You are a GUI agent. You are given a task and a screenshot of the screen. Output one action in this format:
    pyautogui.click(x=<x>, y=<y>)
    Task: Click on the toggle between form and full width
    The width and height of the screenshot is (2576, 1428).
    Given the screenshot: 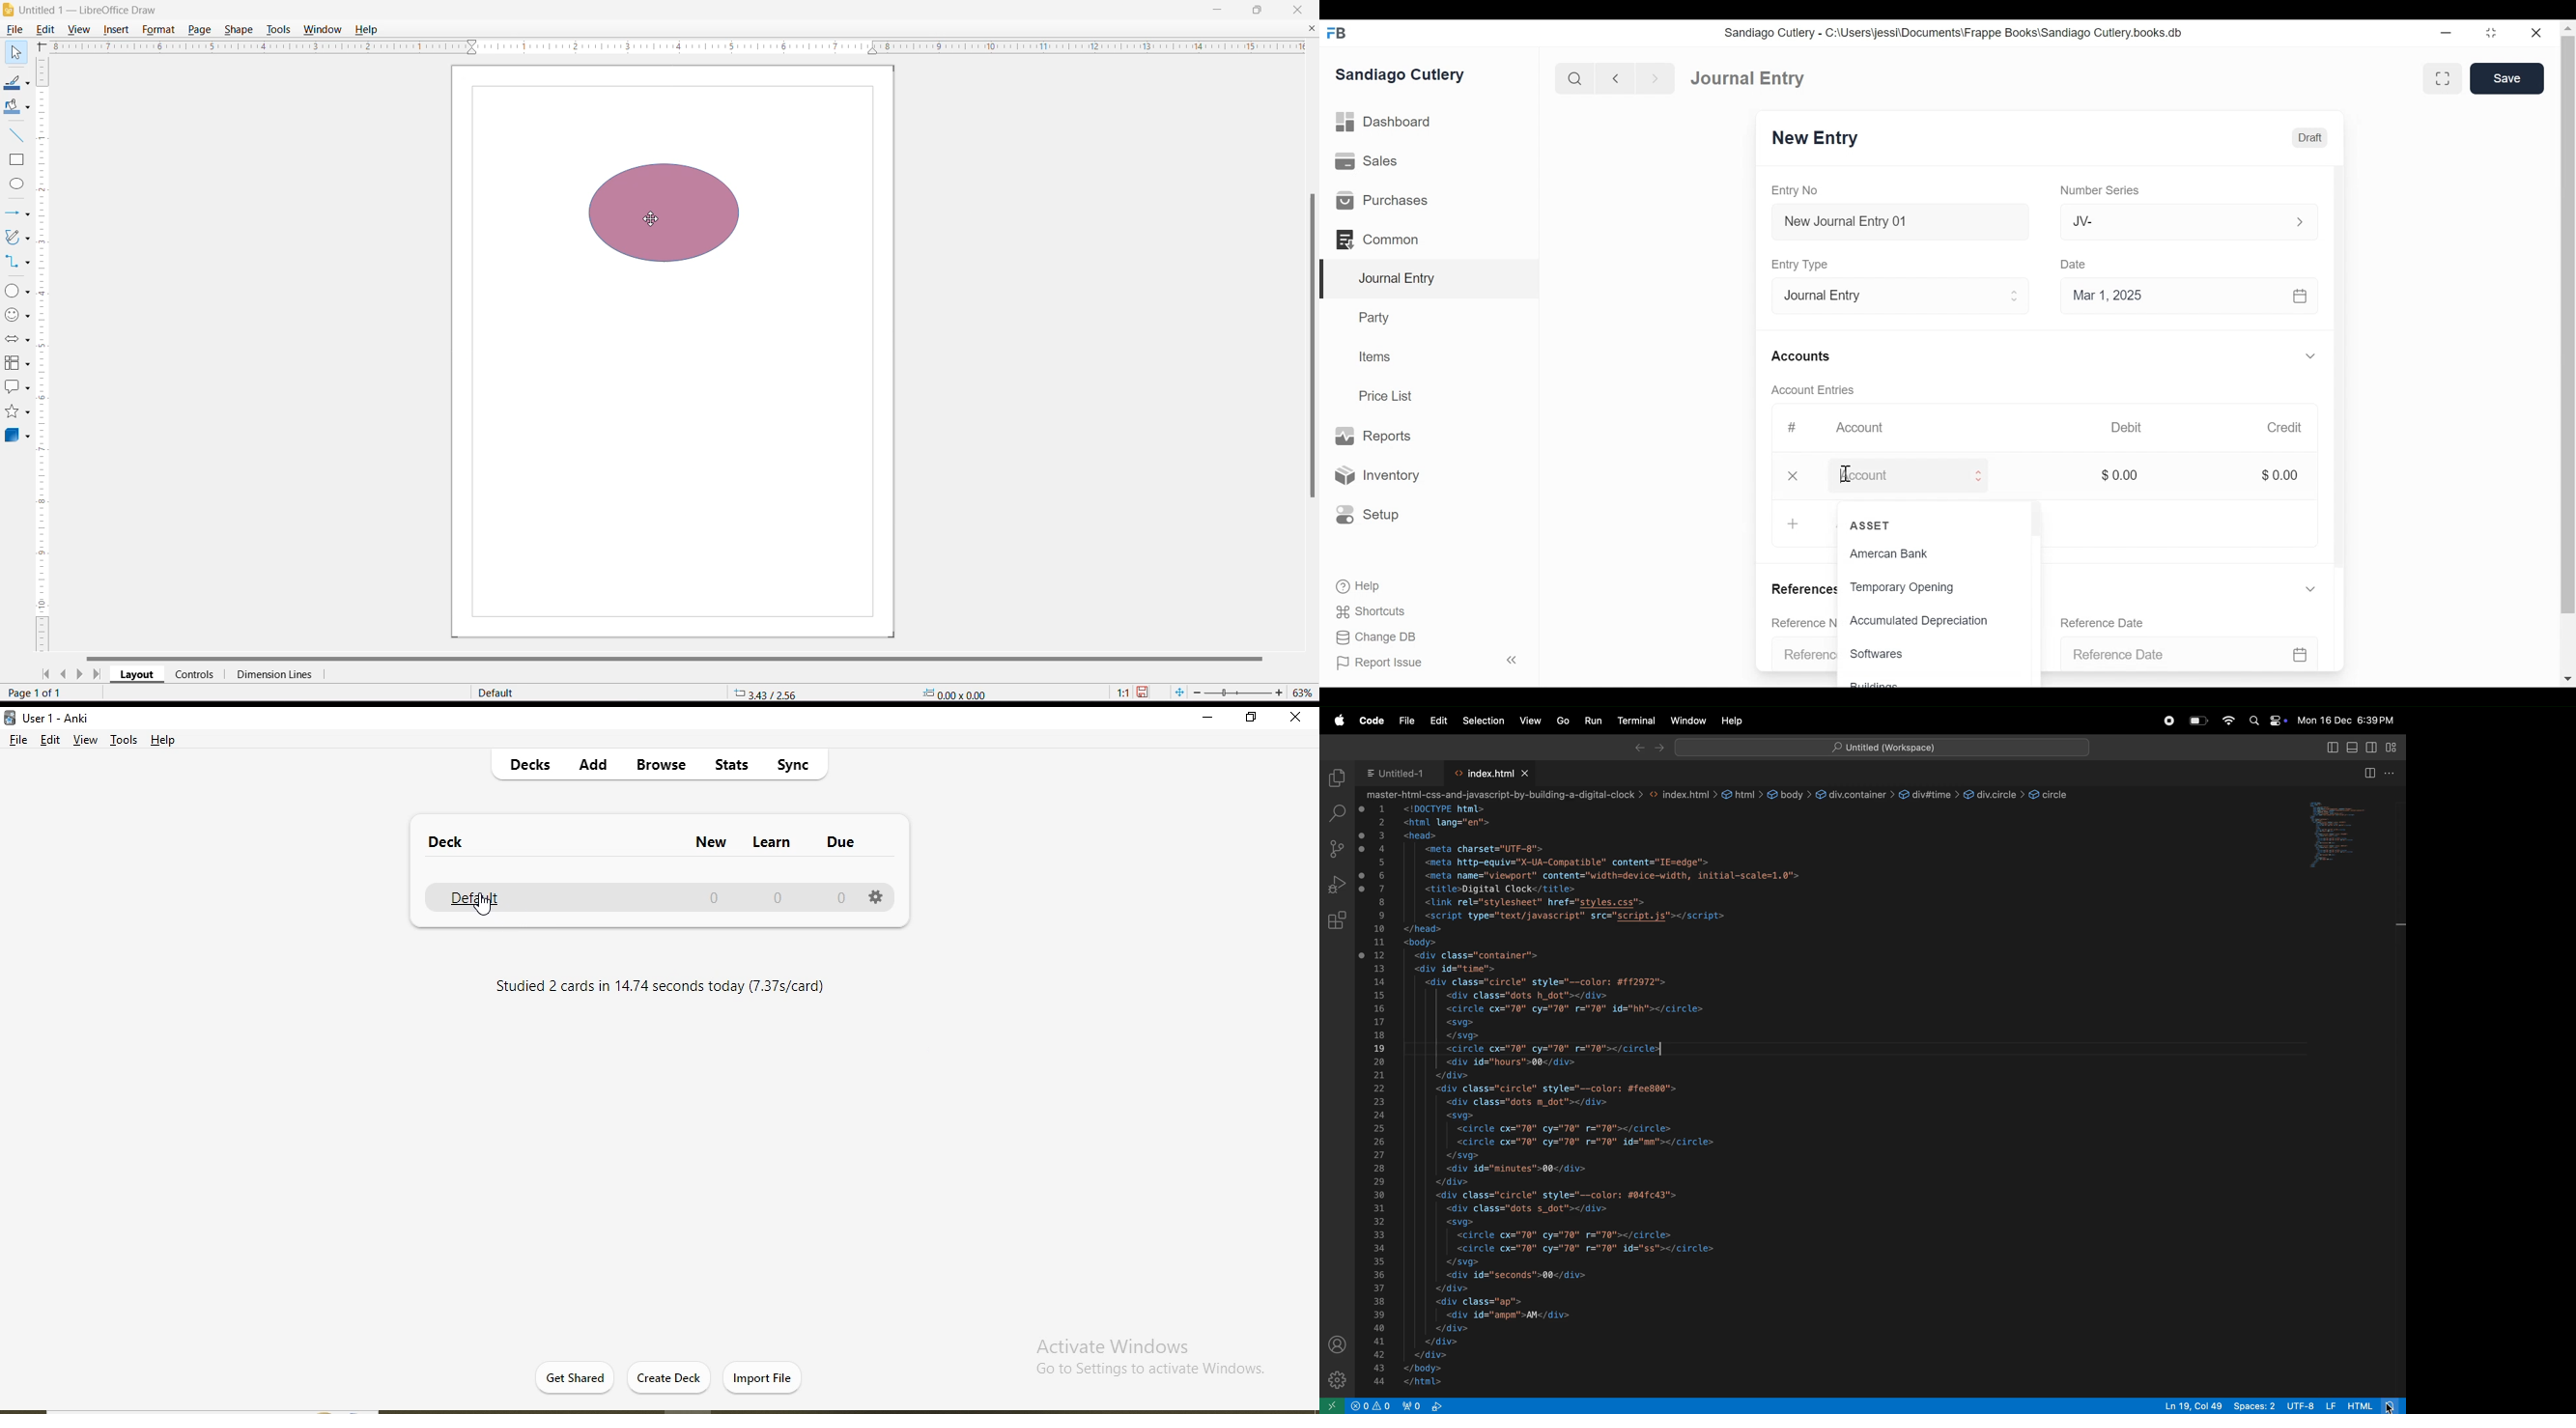 What is the action you would take?
    pyautogui.click(x=2443, y=77)
    